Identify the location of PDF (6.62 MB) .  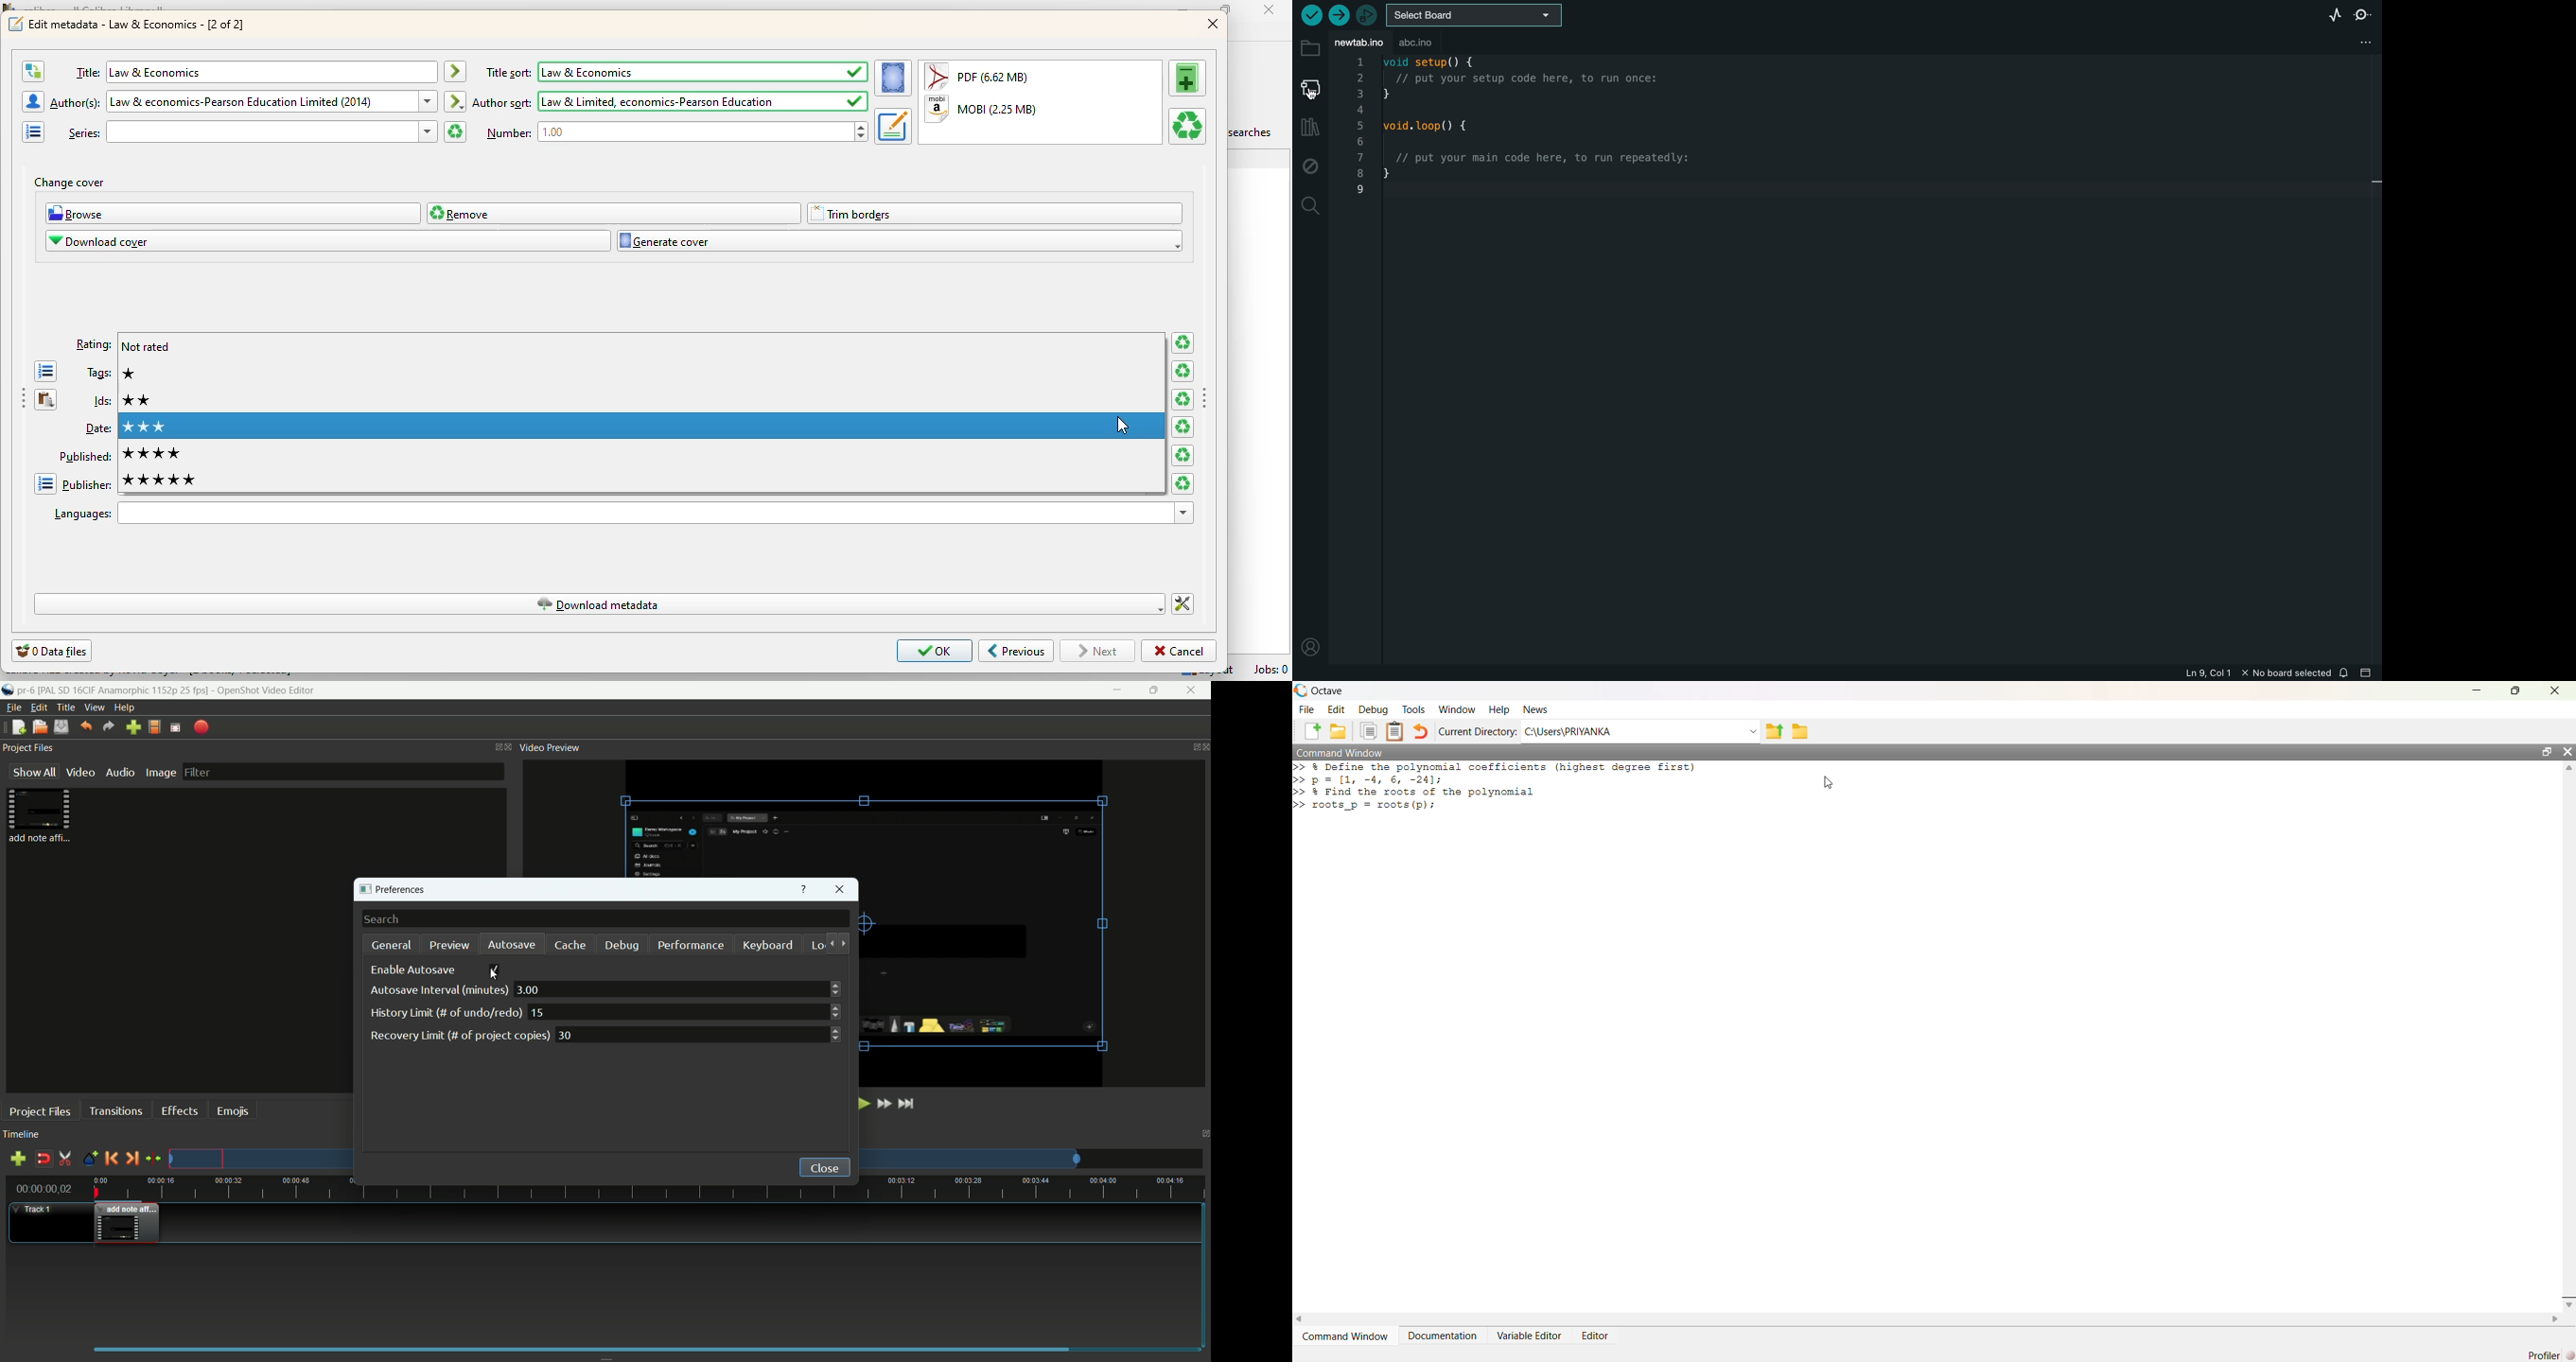
(980, 76).